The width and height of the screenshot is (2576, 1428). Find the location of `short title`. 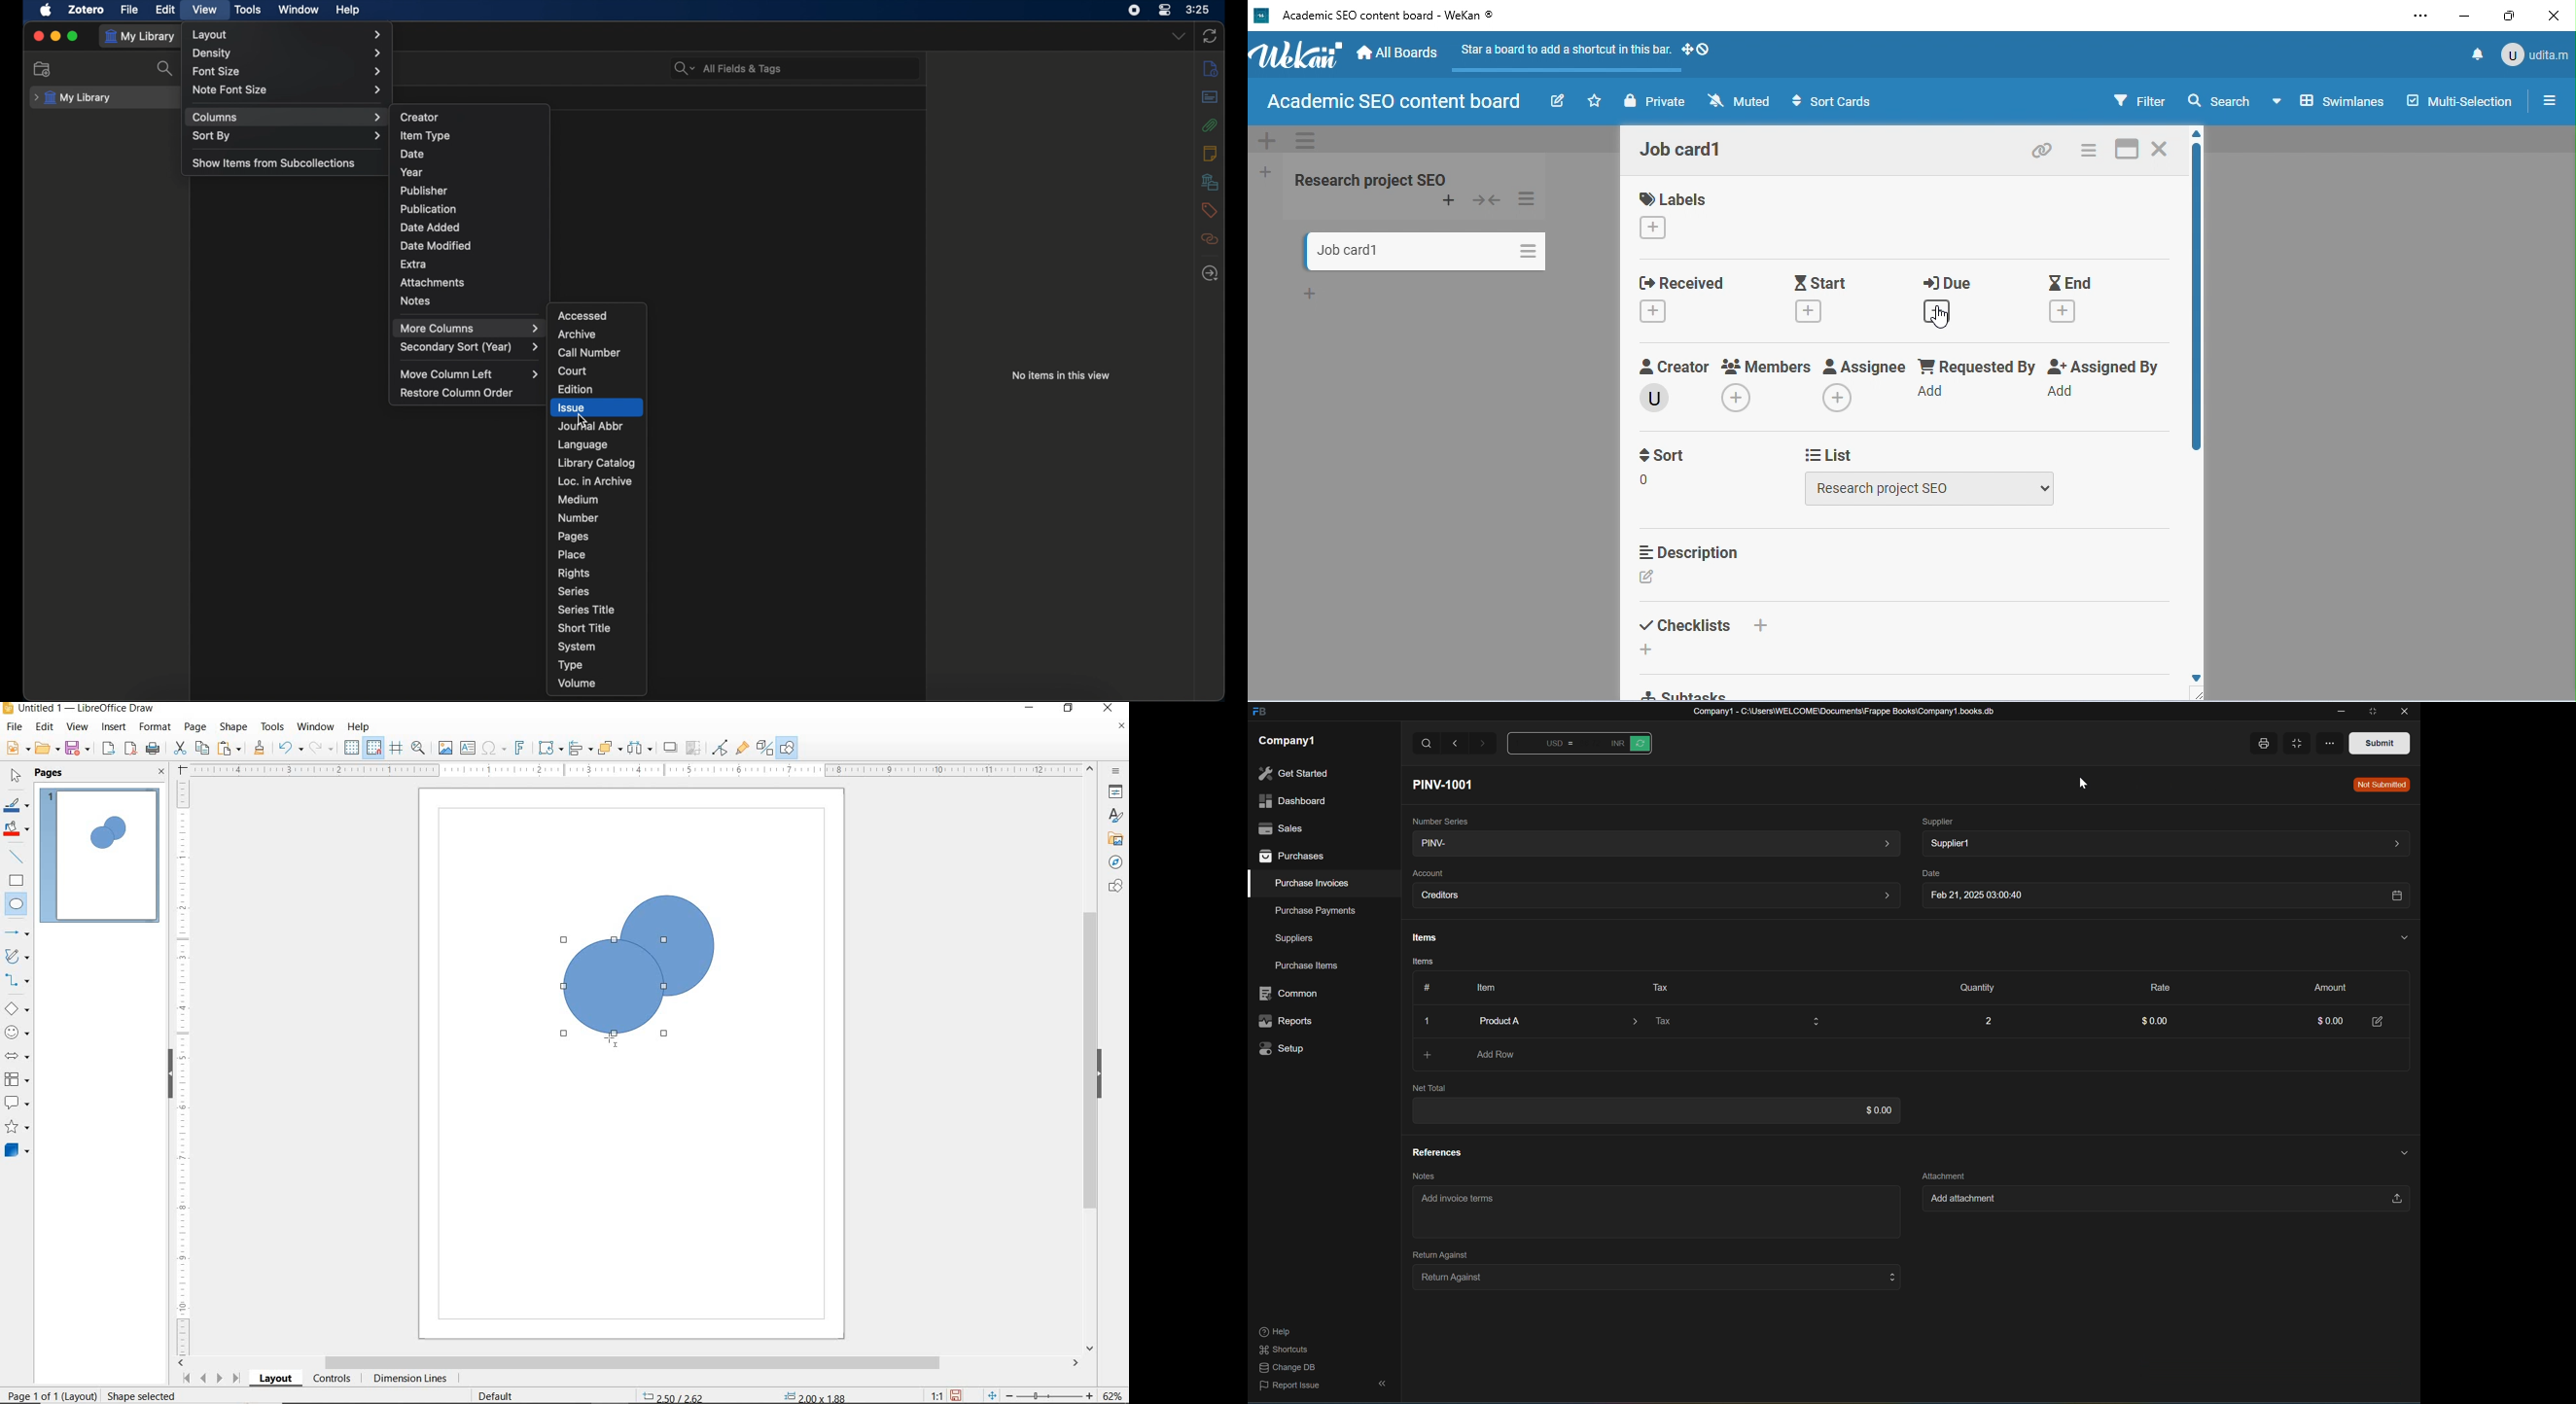

short title is located at coordinates (585, 628).